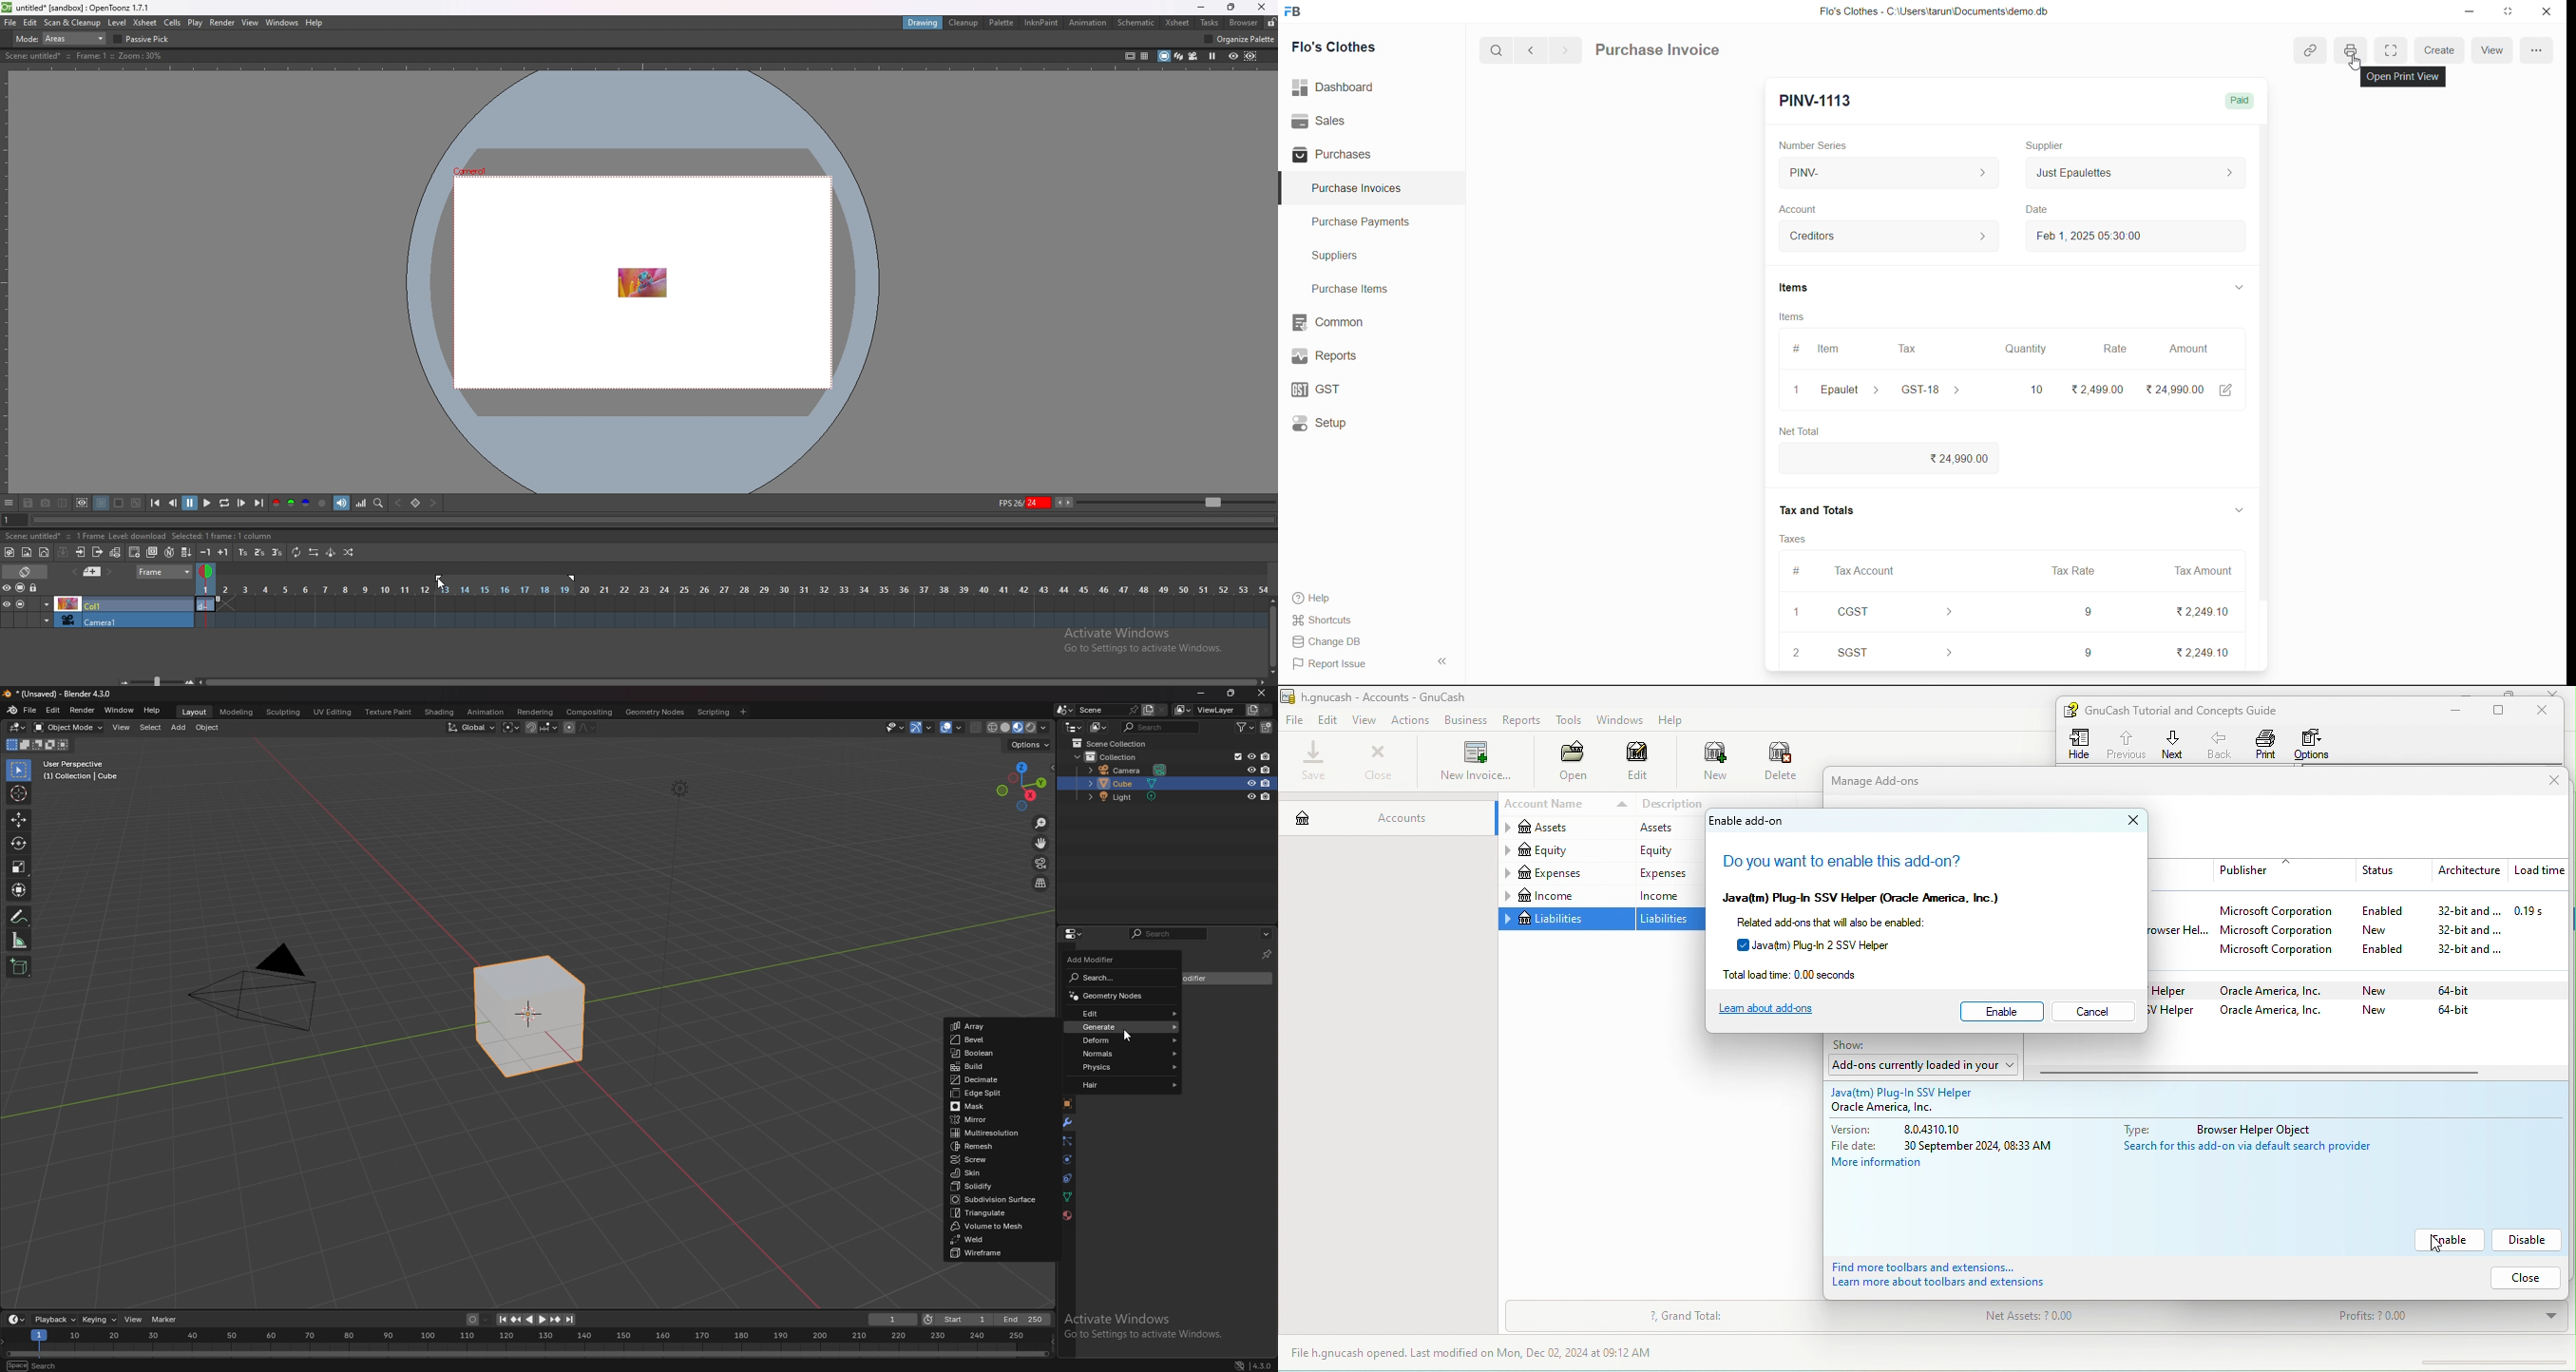  What do you see at coordinates (1252, 783) in the screenshot?
I see `hide in viewport` at bounding box center [1252, 783].